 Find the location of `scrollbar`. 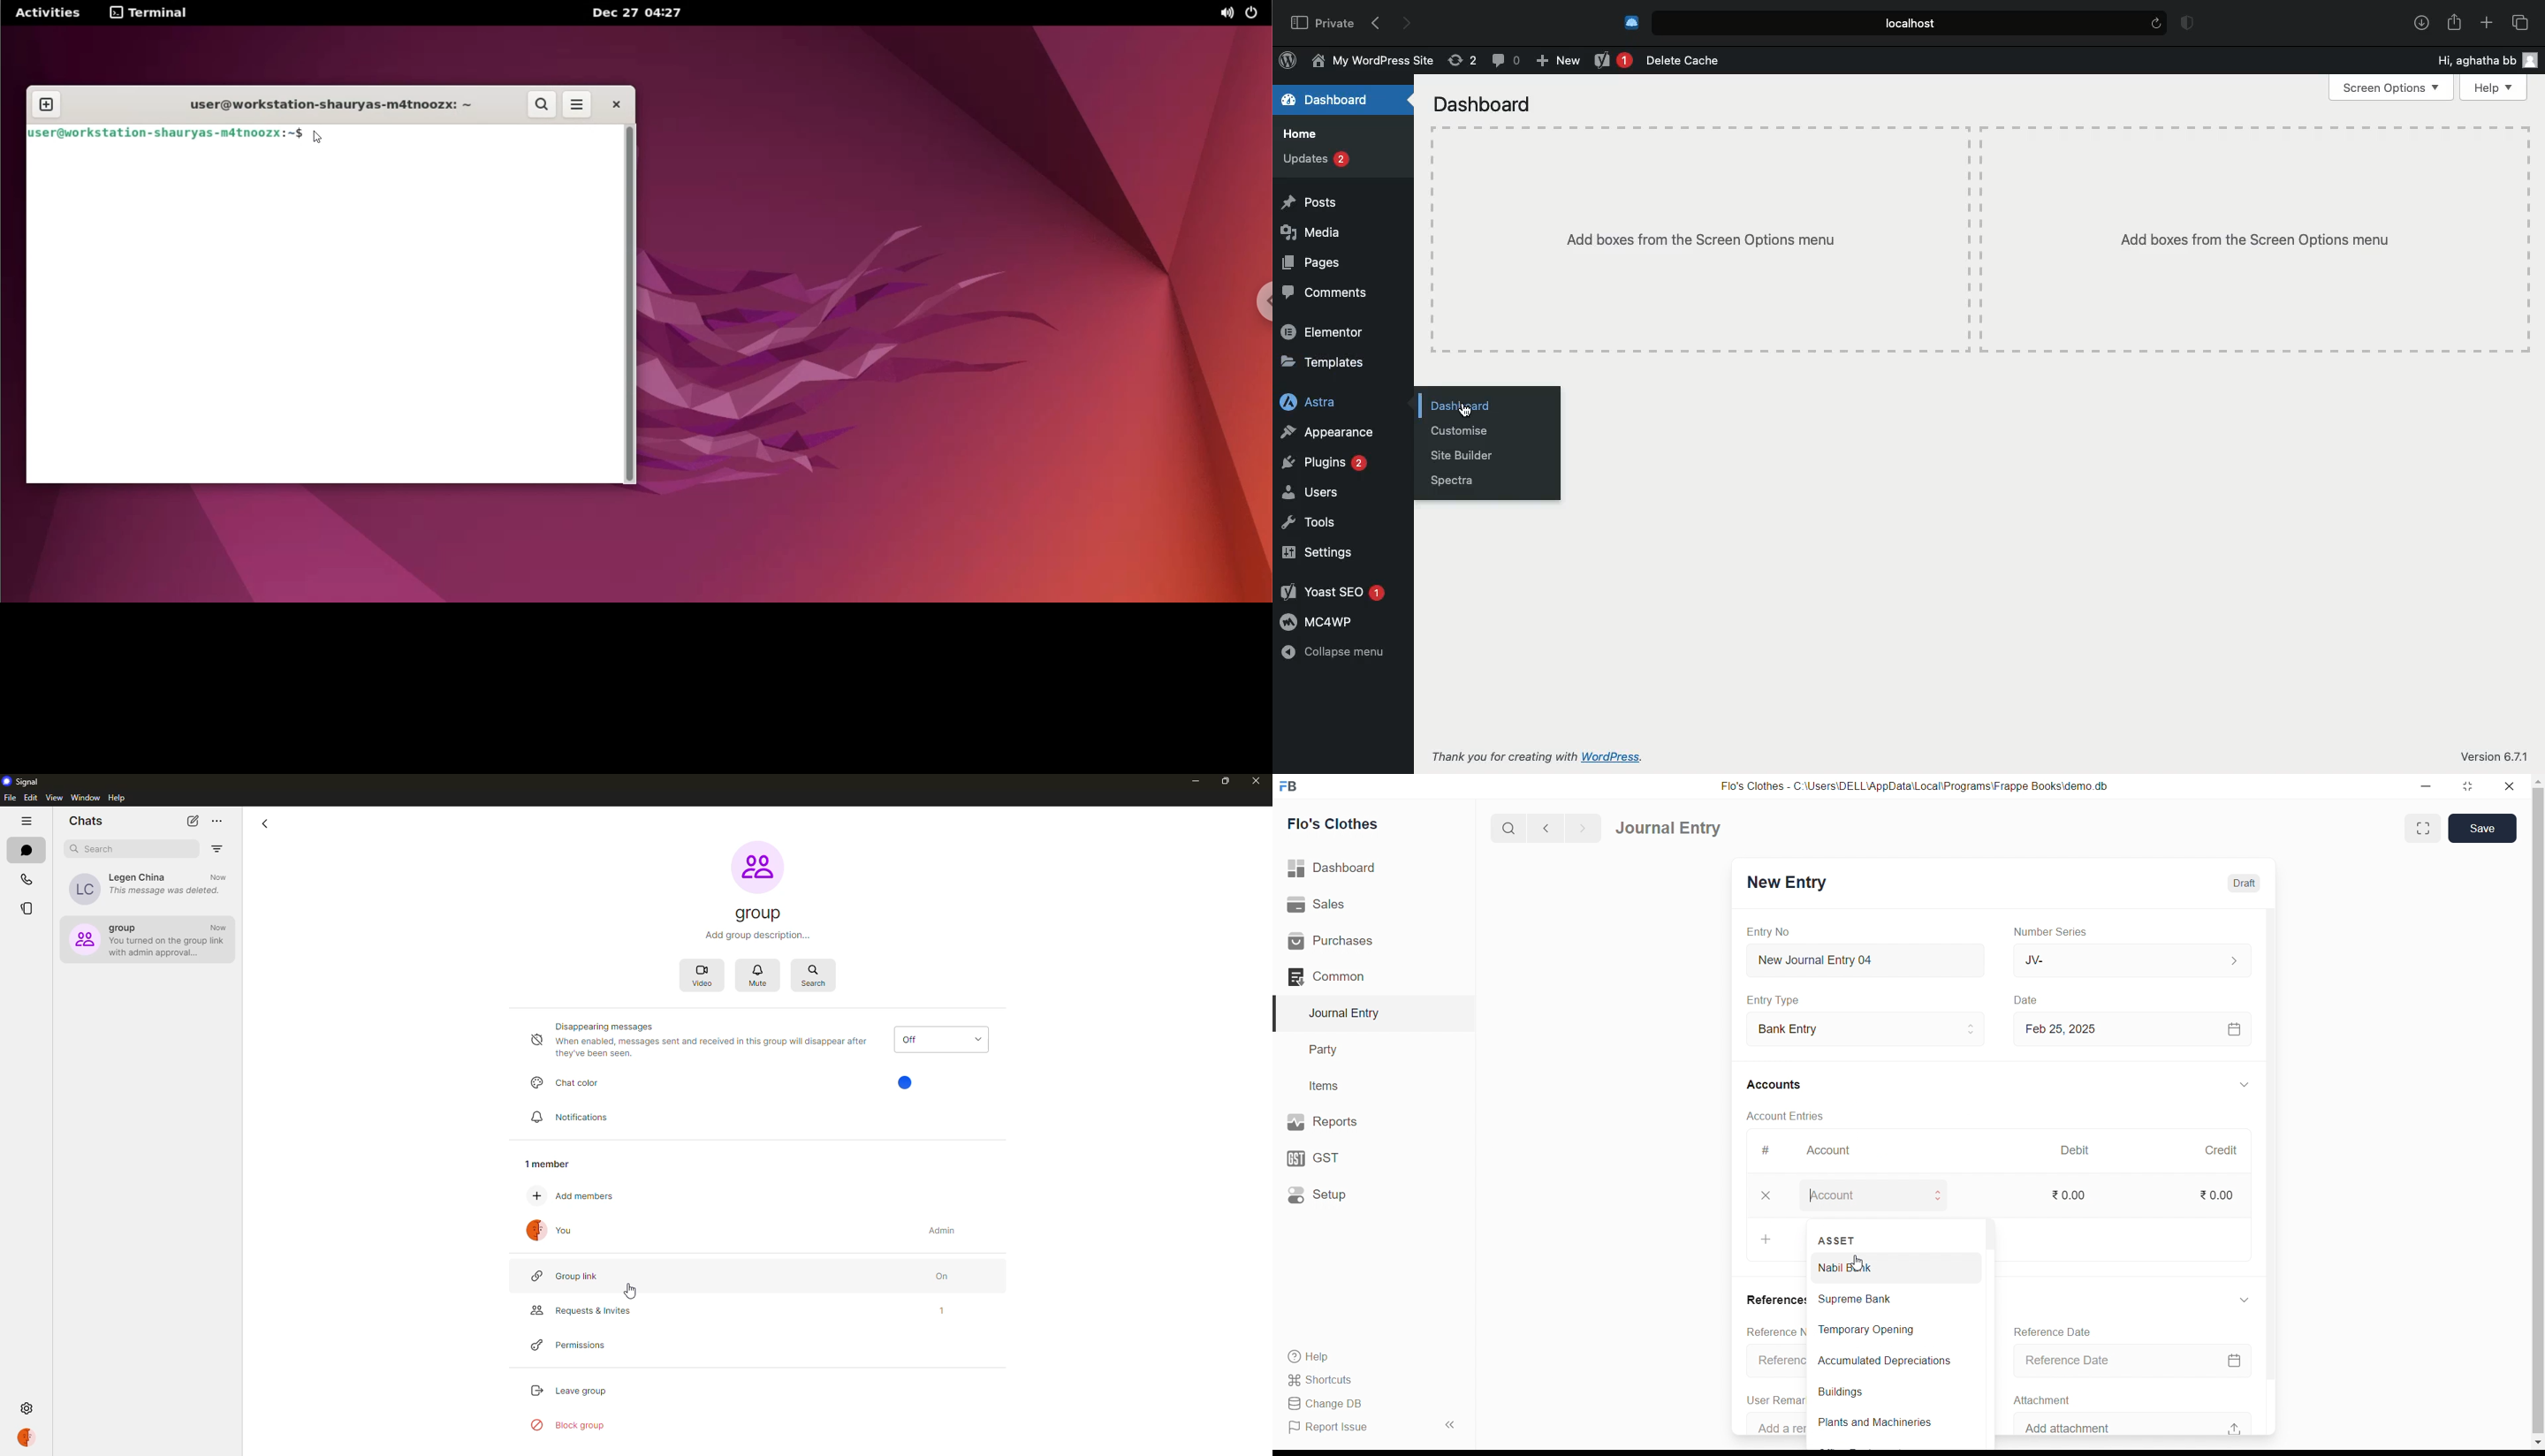

scrollbar is located at coordinates (1988, 1329).